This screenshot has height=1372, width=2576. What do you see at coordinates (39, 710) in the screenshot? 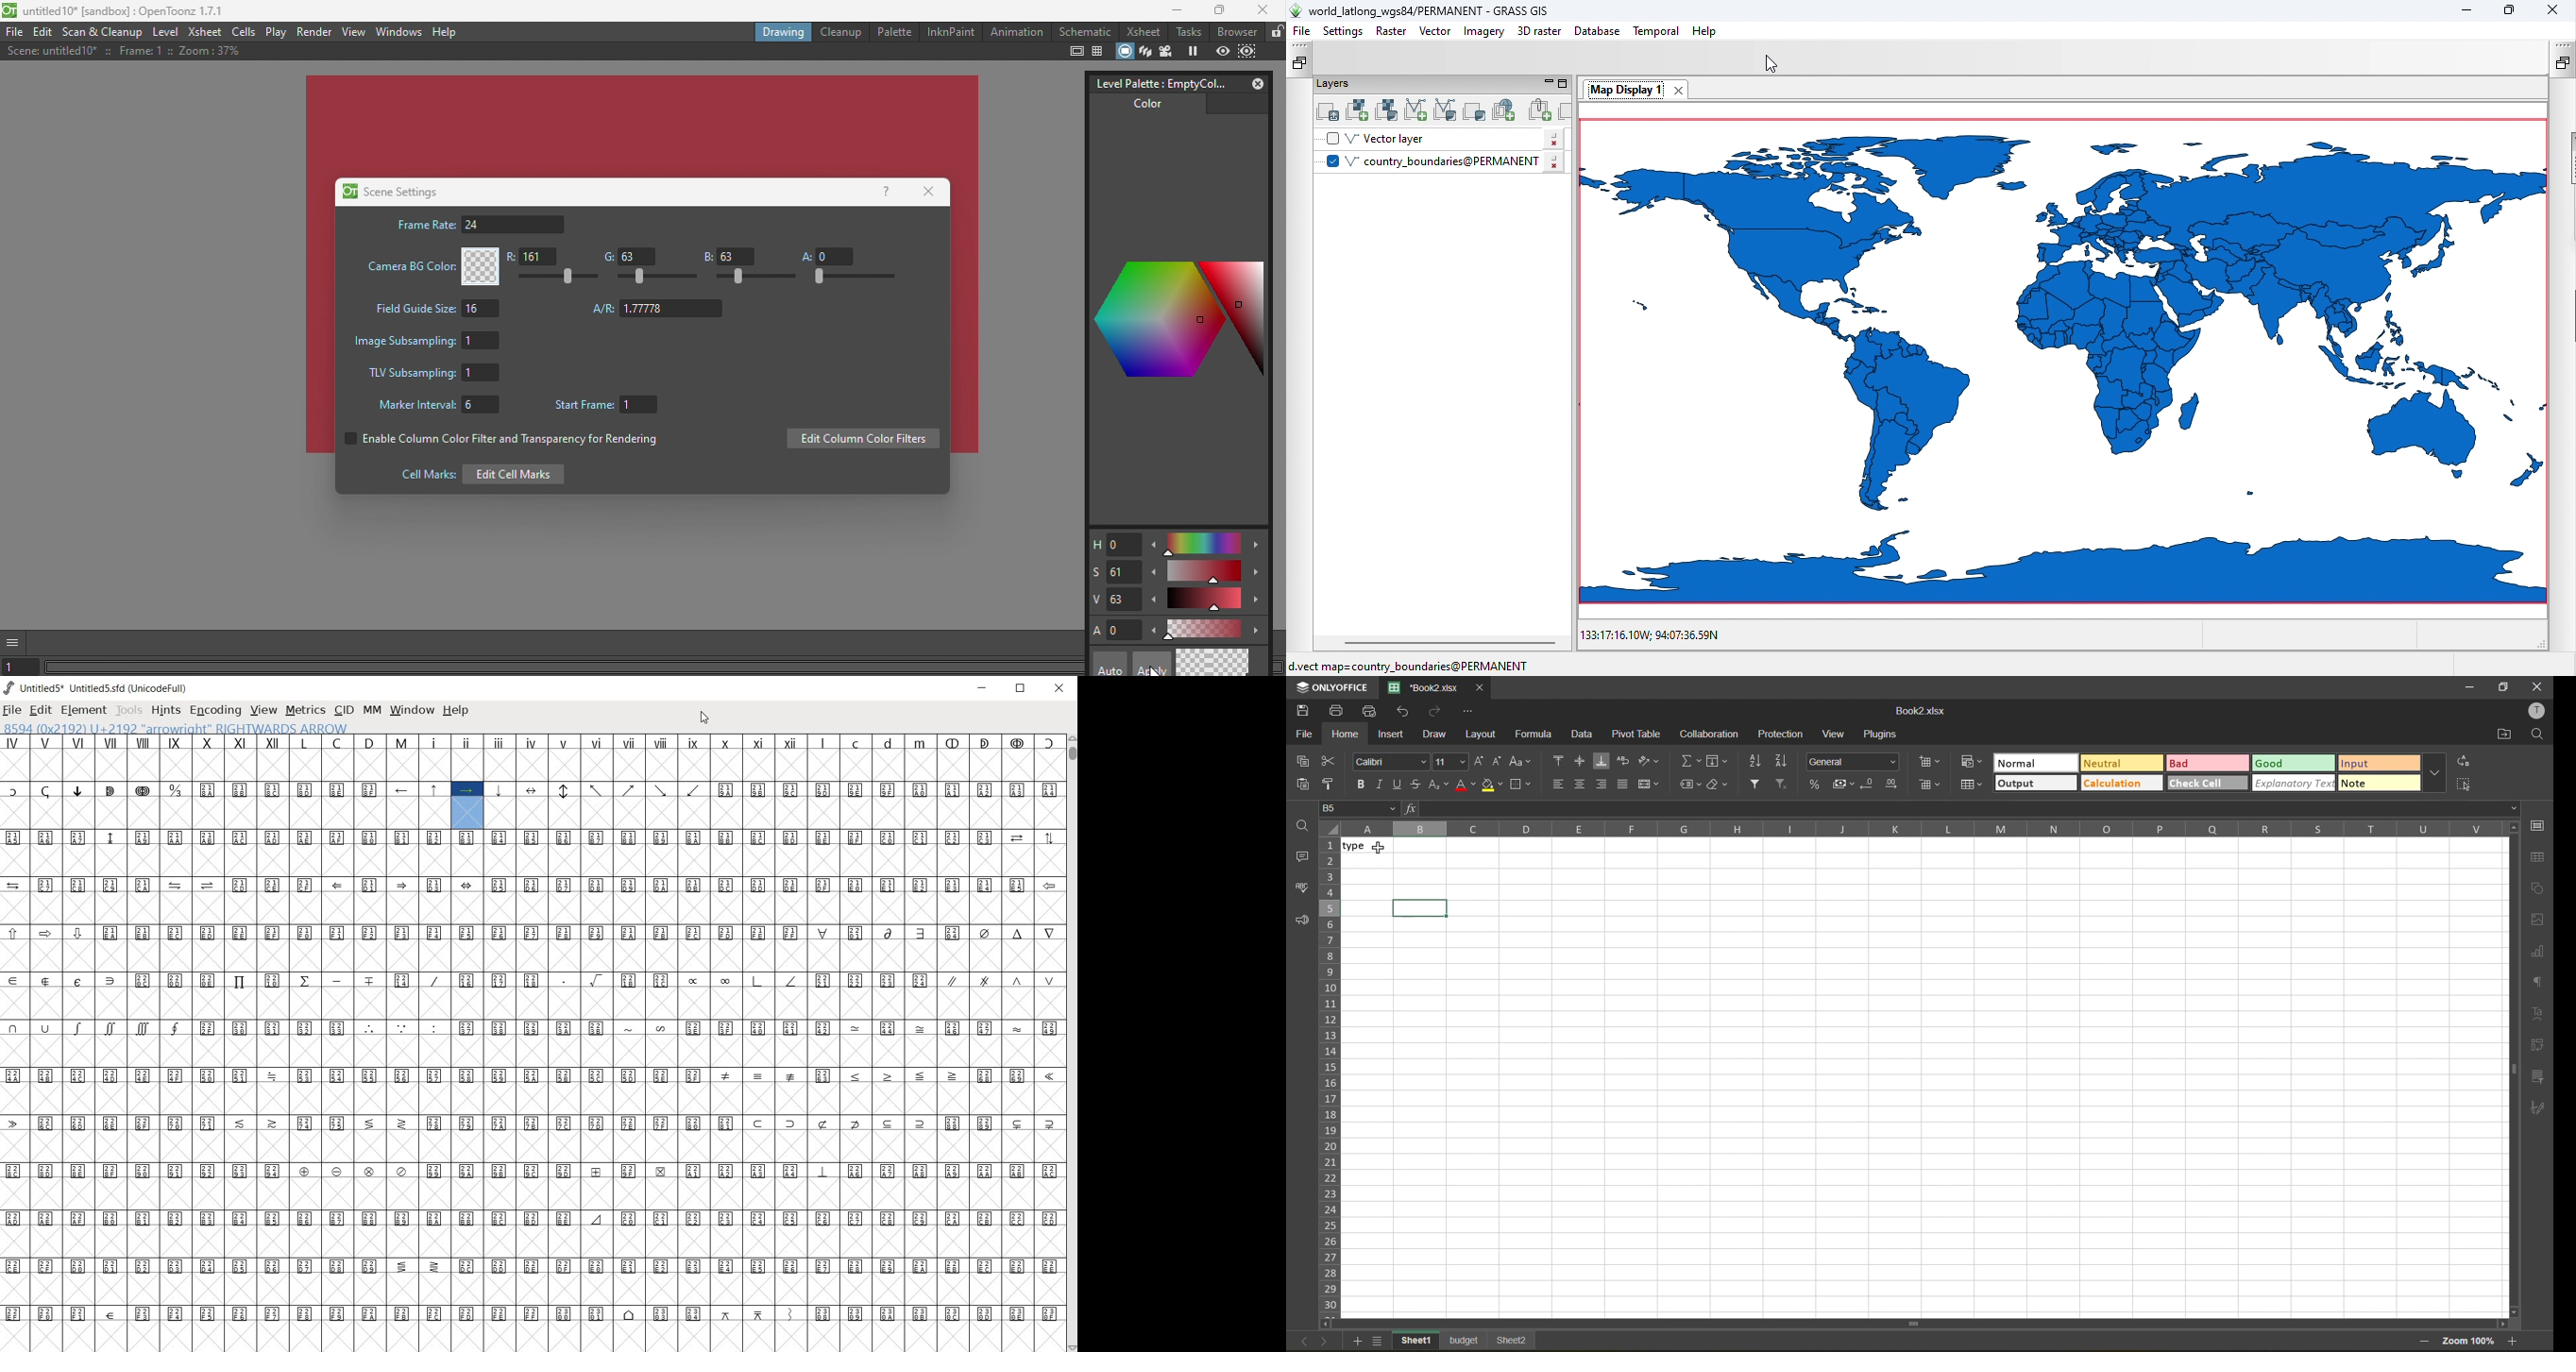
I see `EDIT` at bounding box center [39, 710].